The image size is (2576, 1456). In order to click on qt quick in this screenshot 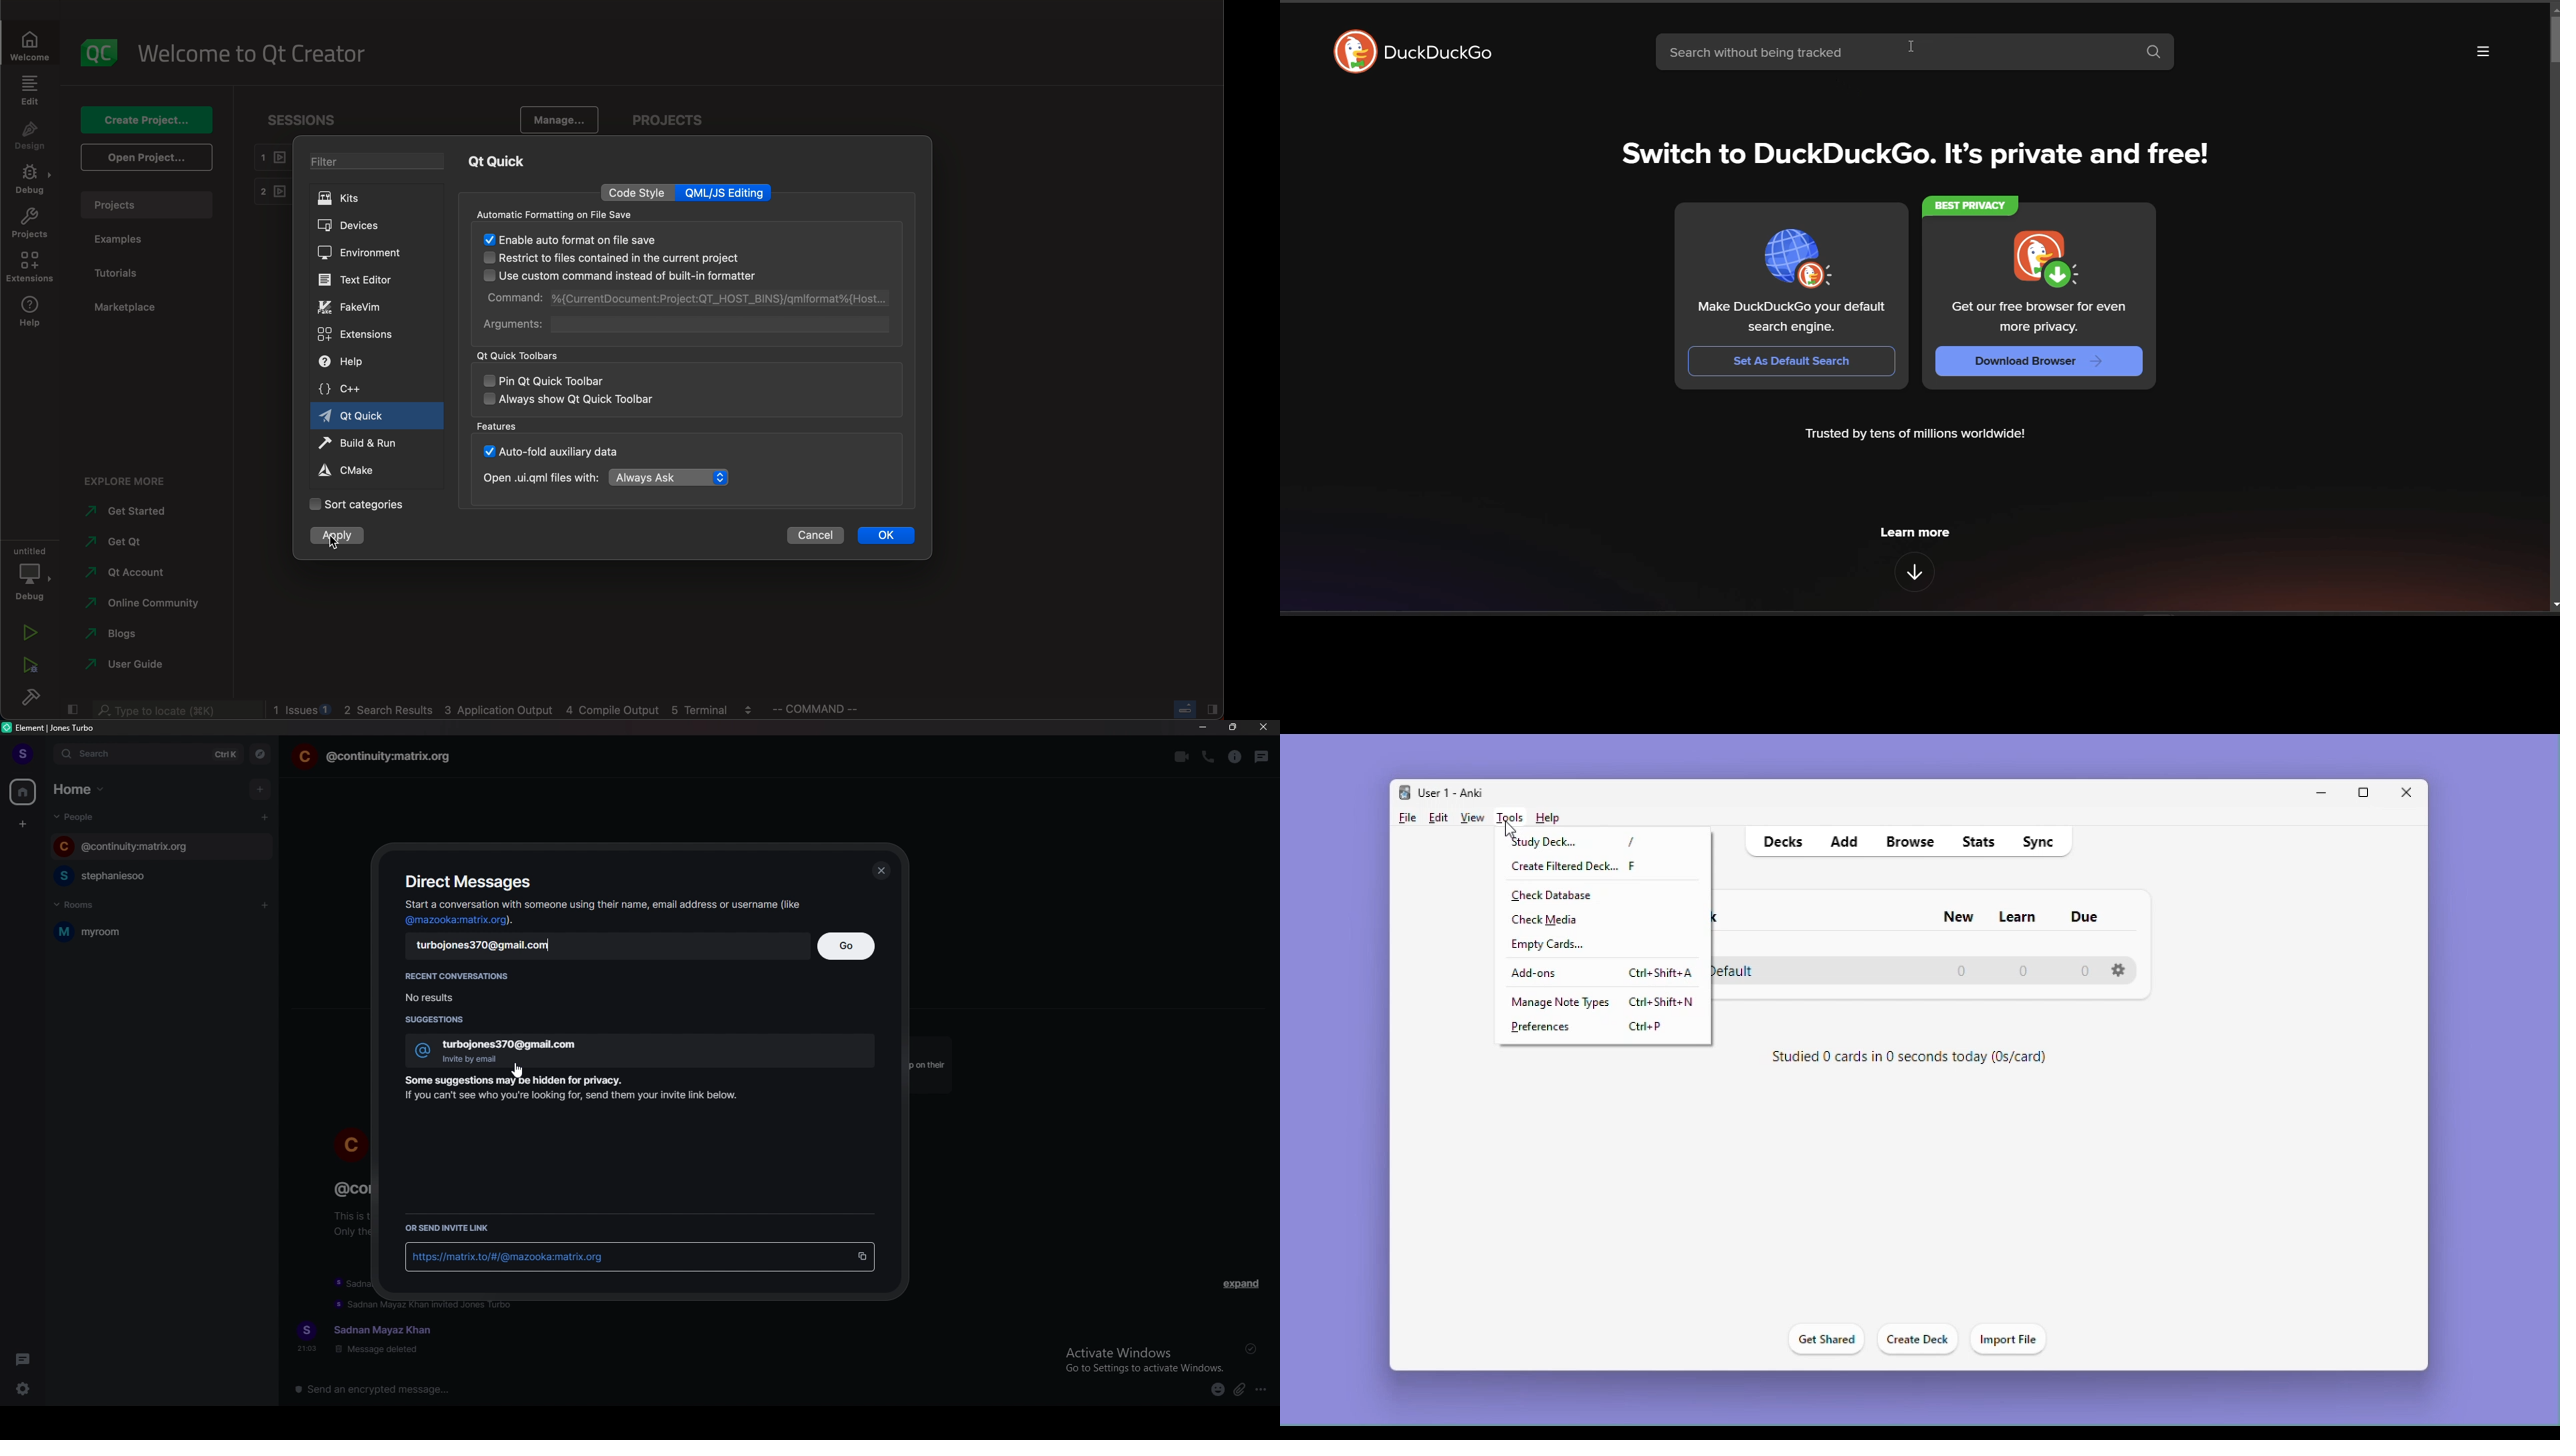, I will do `click(364, 417)`.